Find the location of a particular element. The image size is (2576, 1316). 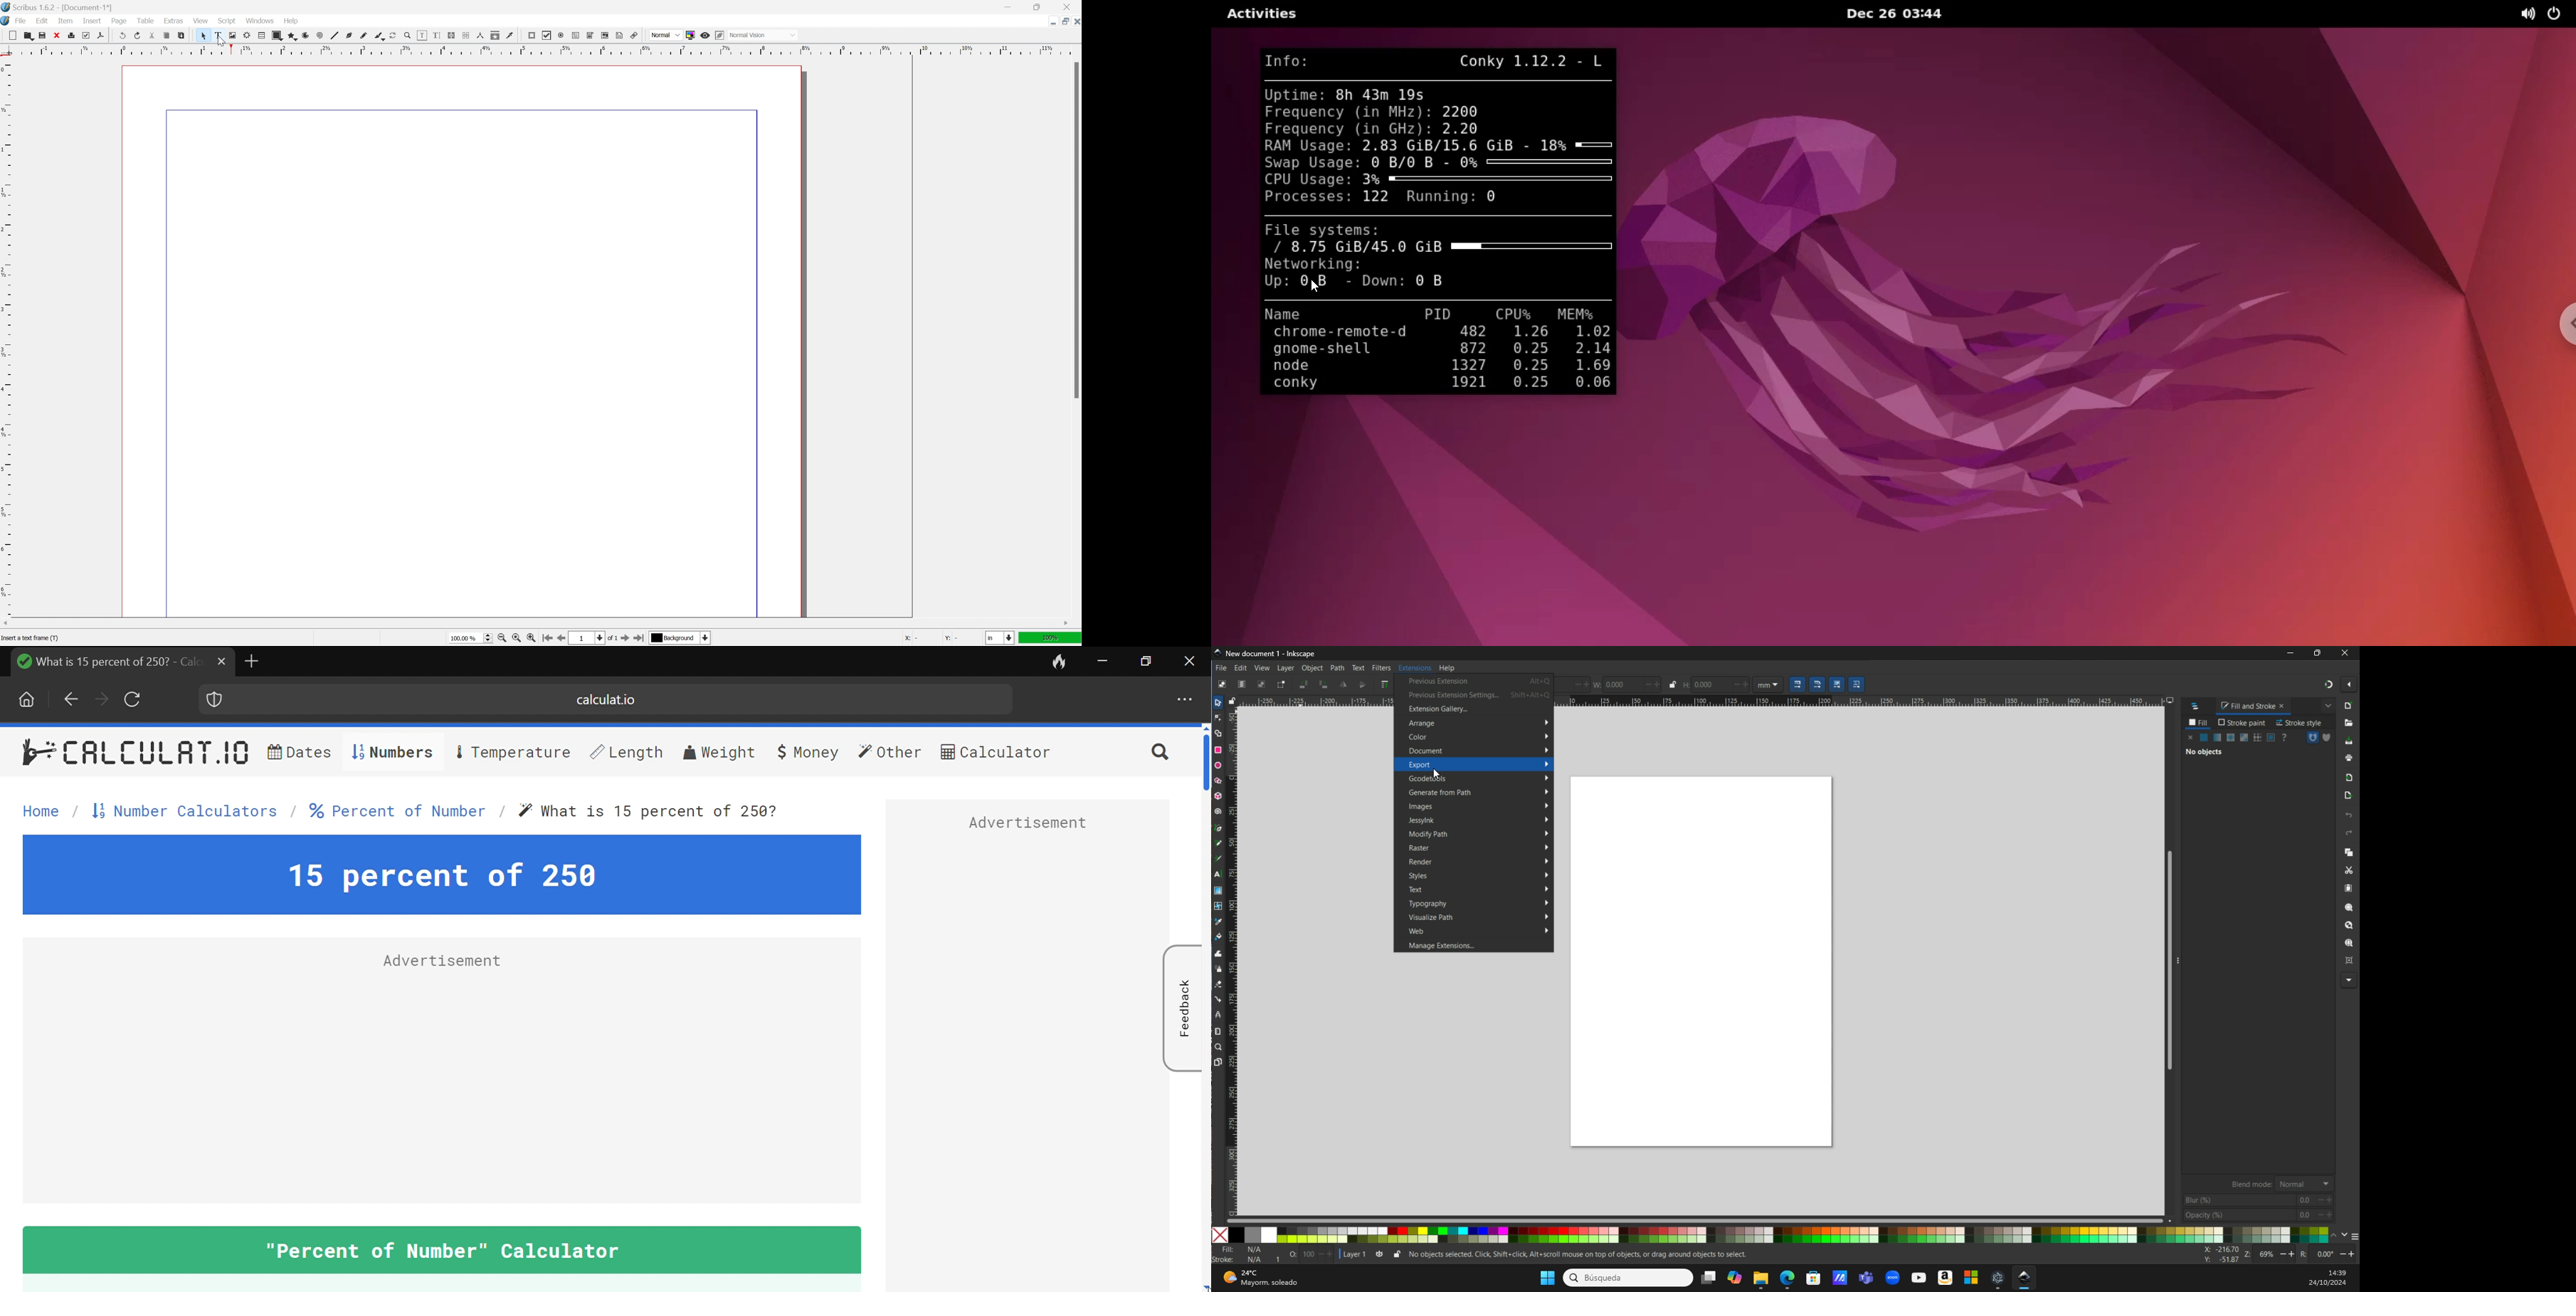

save as pdf is located at coordinates (100, 35).